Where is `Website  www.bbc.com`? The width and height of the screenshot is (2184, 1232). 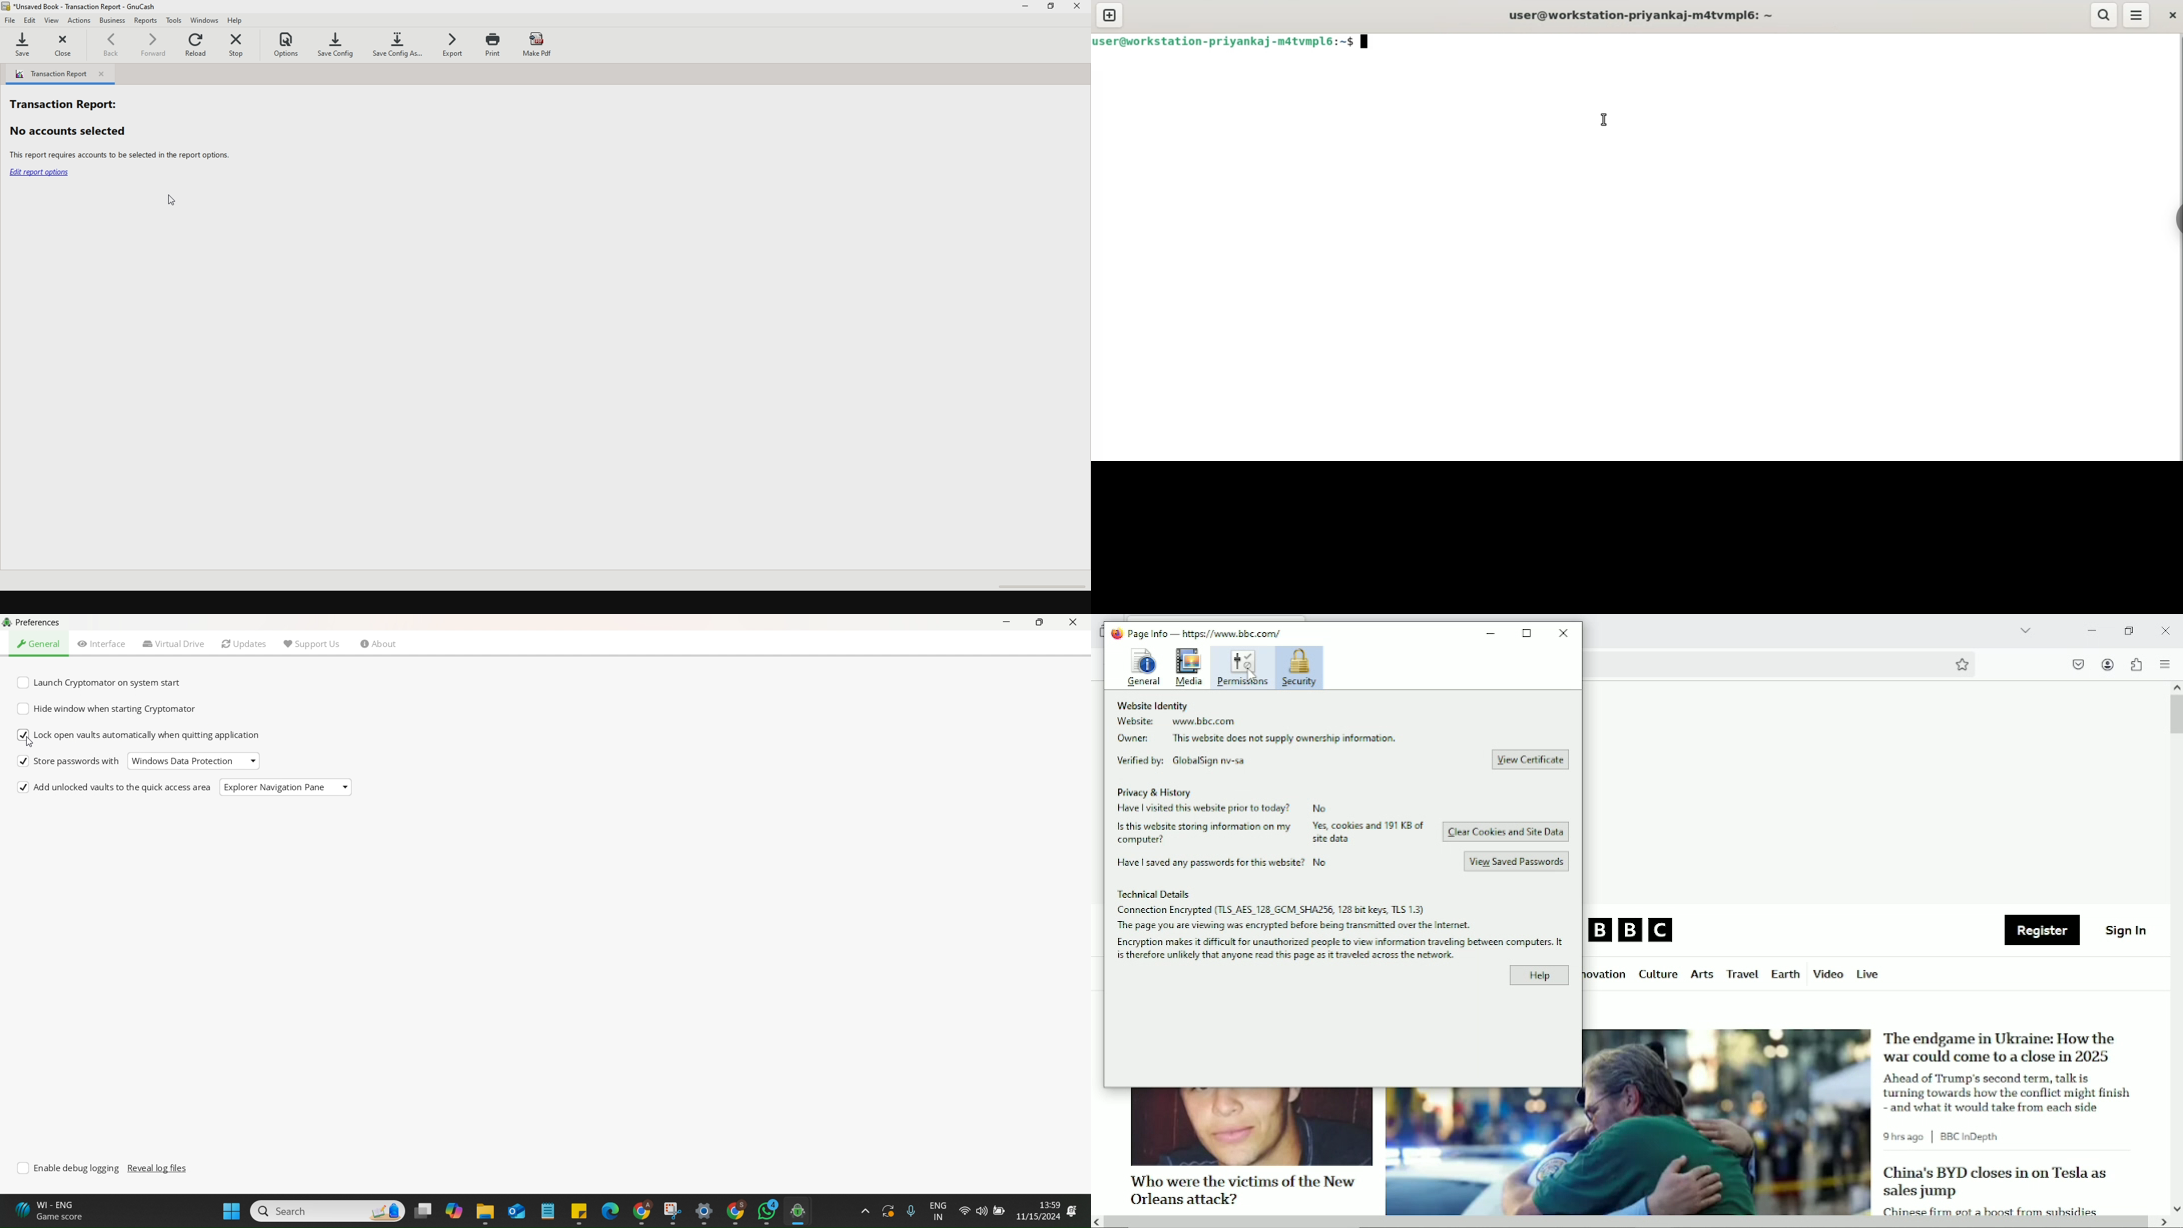 Website  www.bbc.com is located at coordinates (1175, 721).